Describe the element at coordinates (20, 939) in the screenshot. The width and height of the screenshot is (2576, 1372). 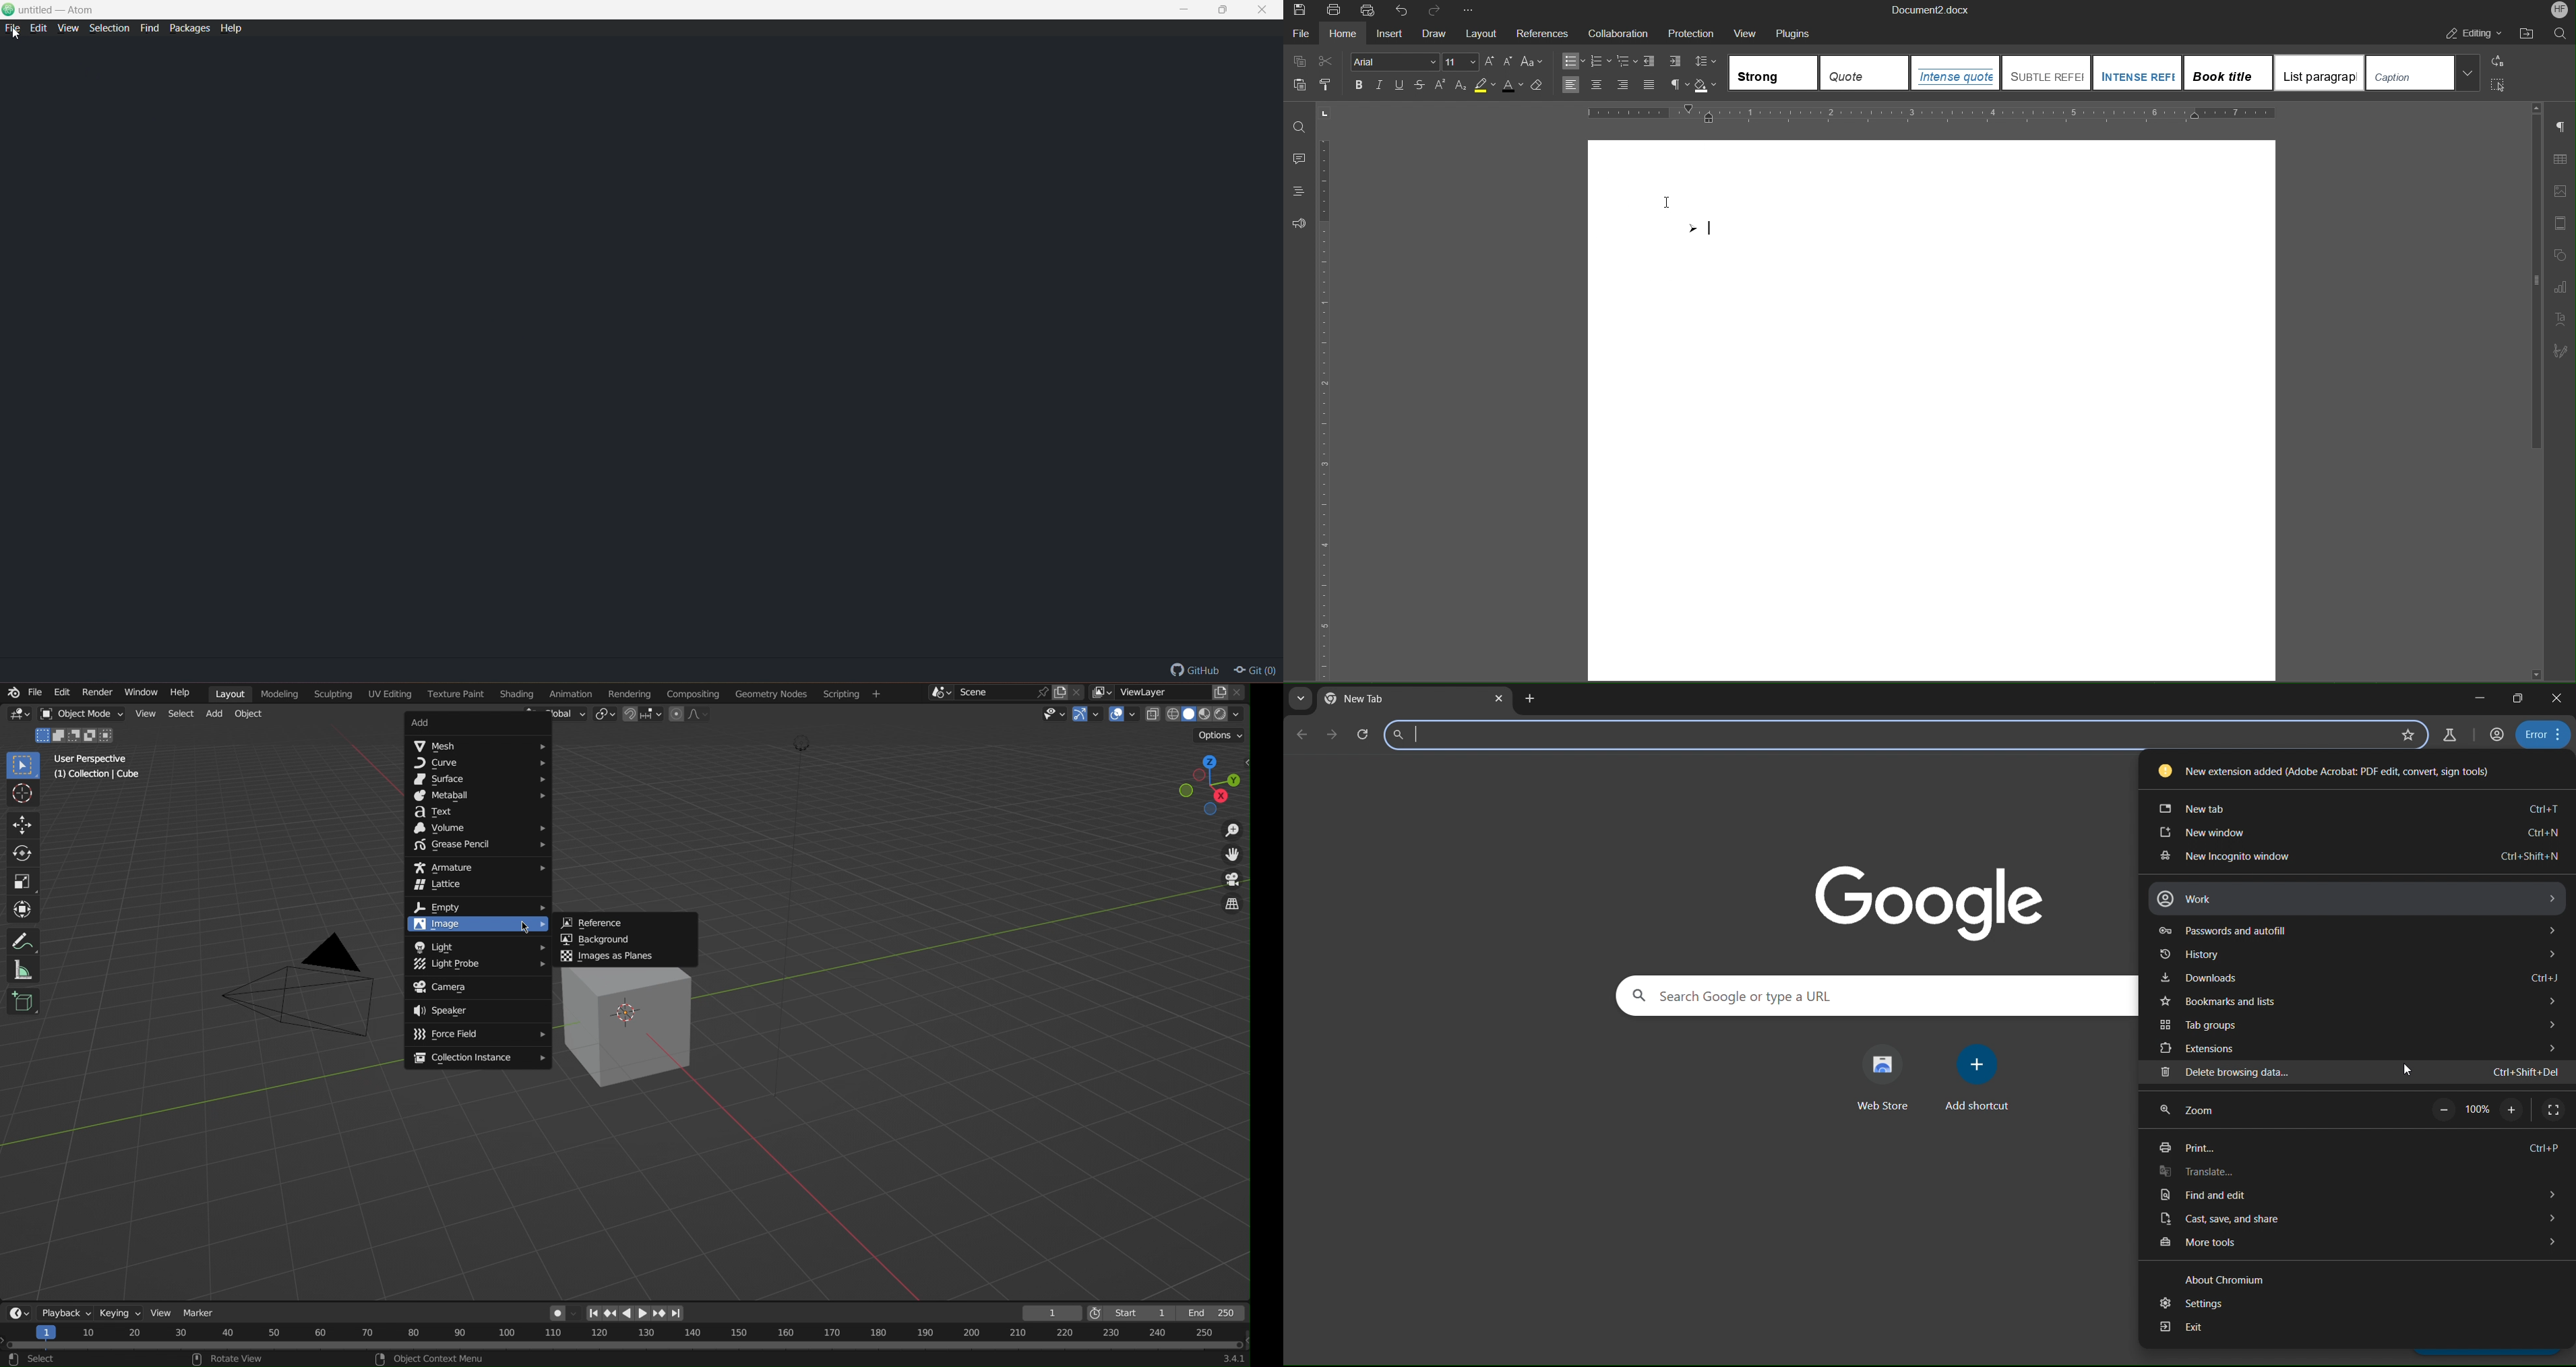
I see `Annotate` at that location.